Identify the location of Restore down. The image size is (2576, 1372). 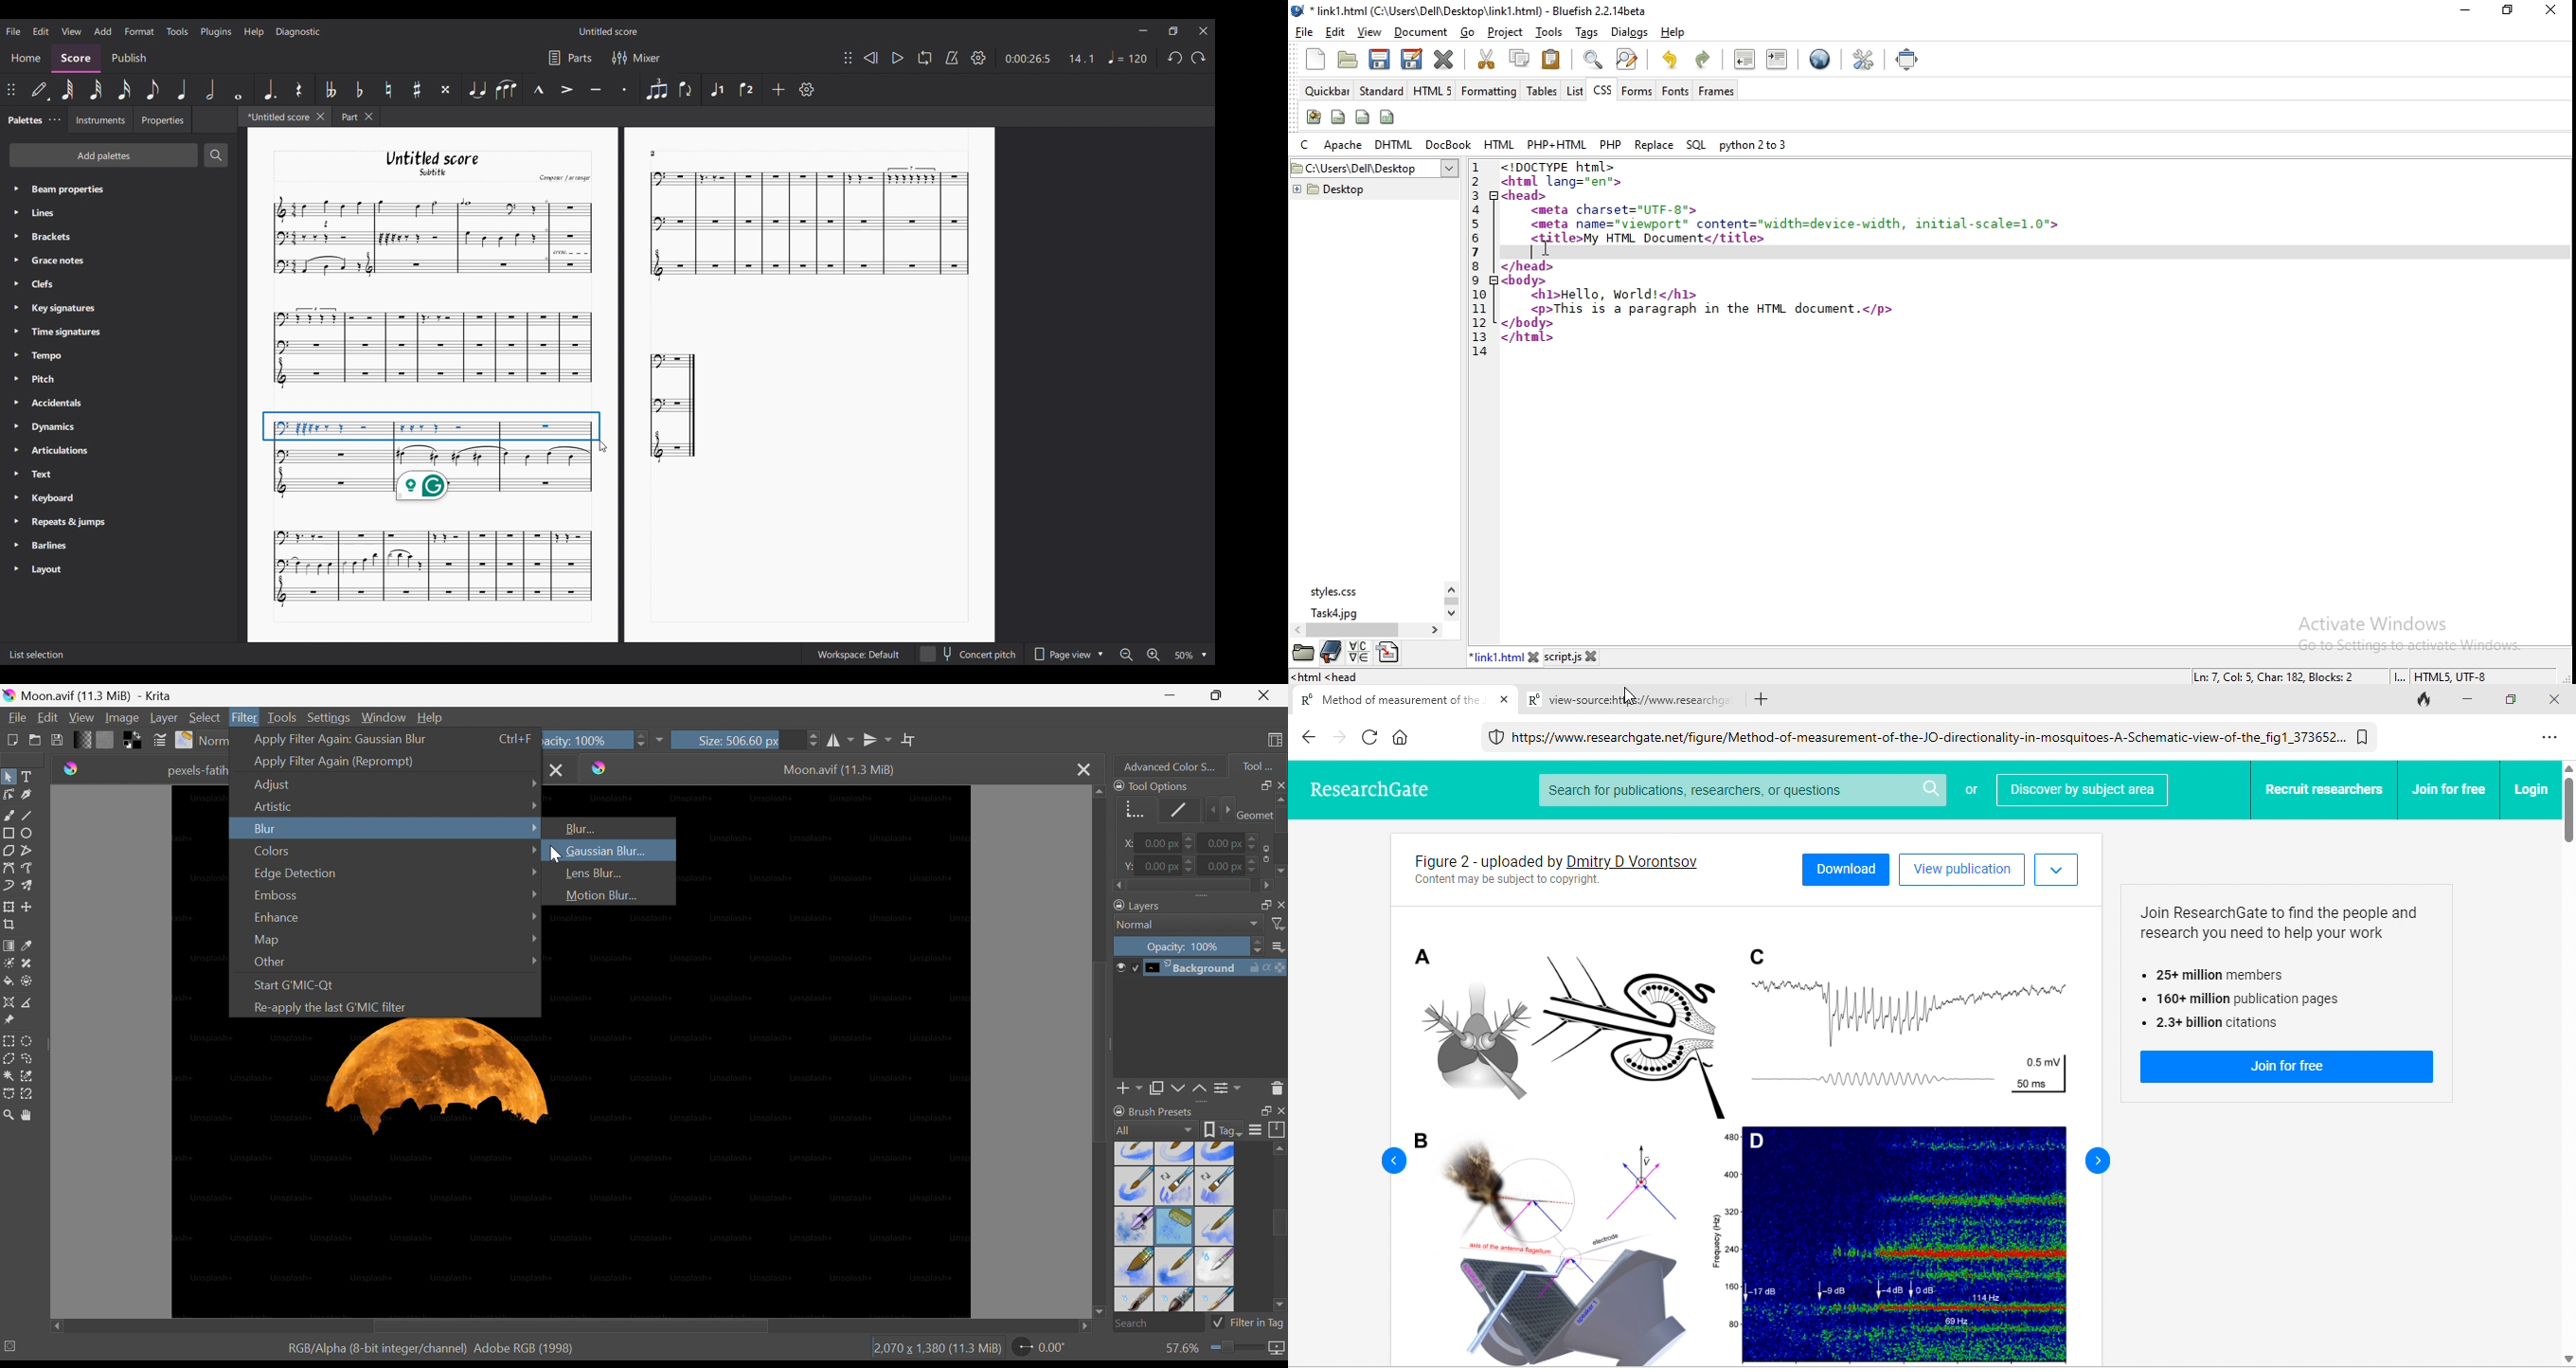
(1260, 785).